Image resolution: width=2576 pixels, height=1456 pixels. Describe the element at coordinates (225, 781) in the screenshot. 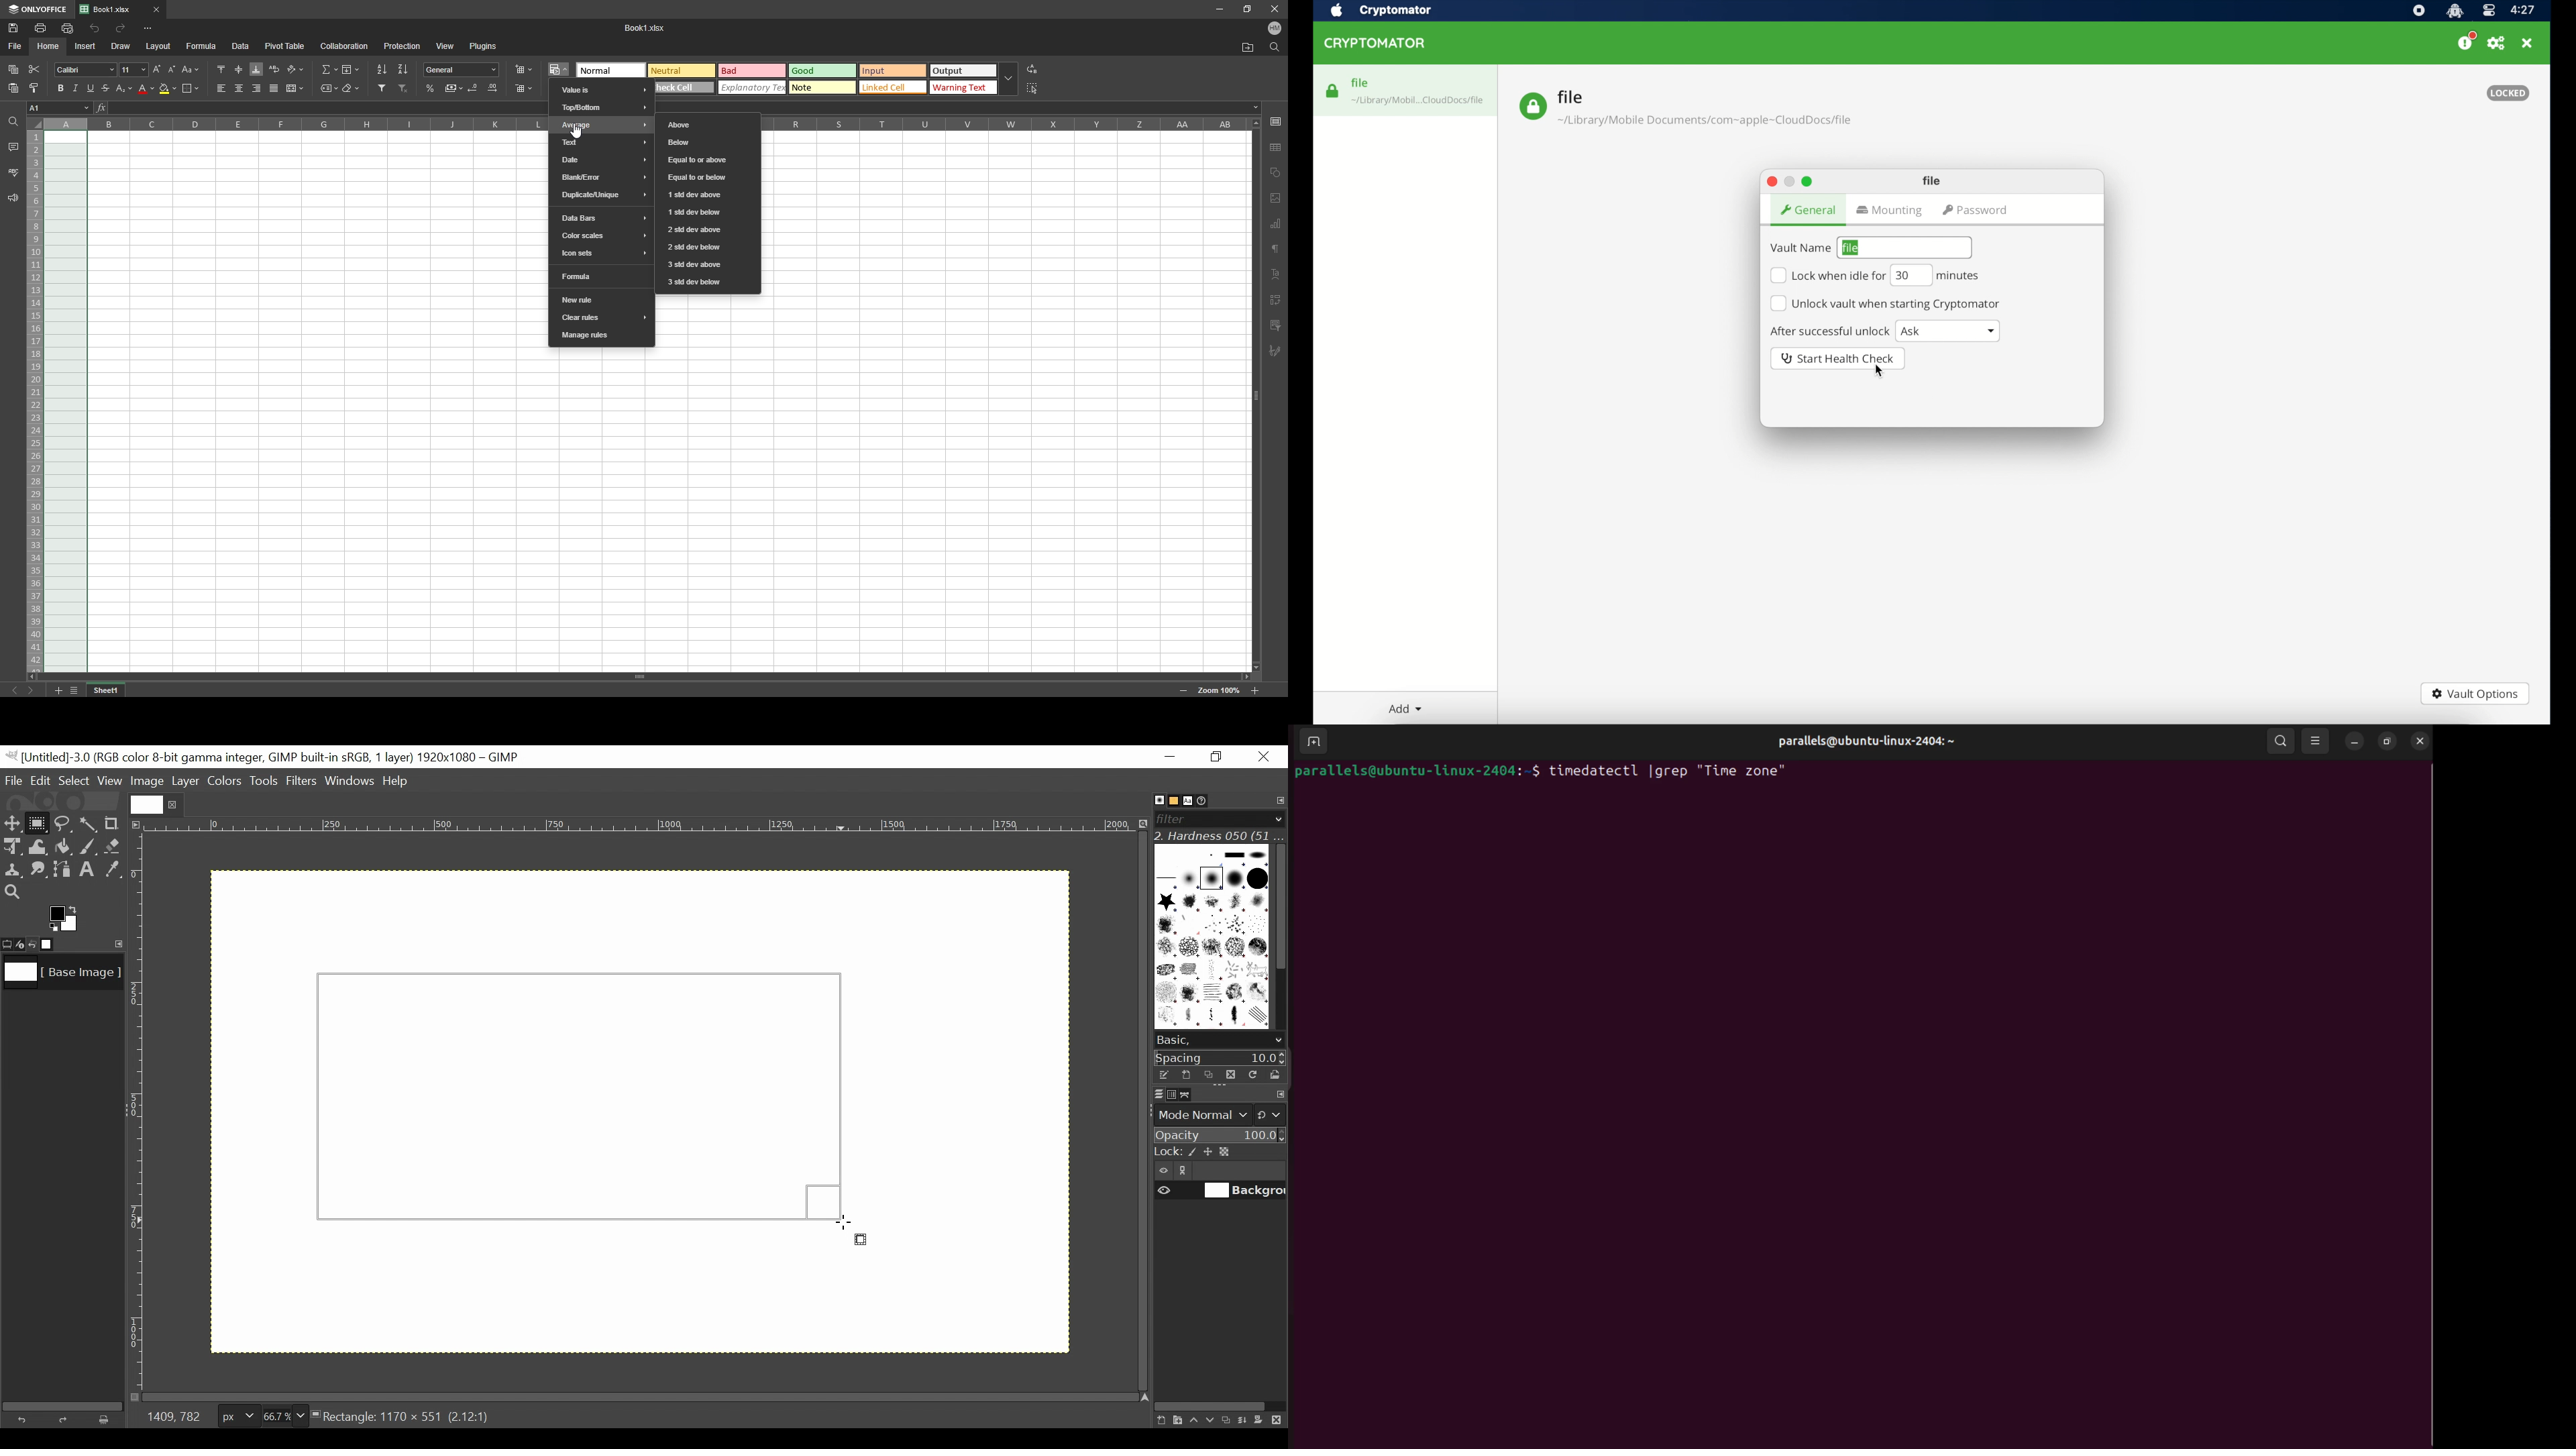

I see `Colors` at that location.